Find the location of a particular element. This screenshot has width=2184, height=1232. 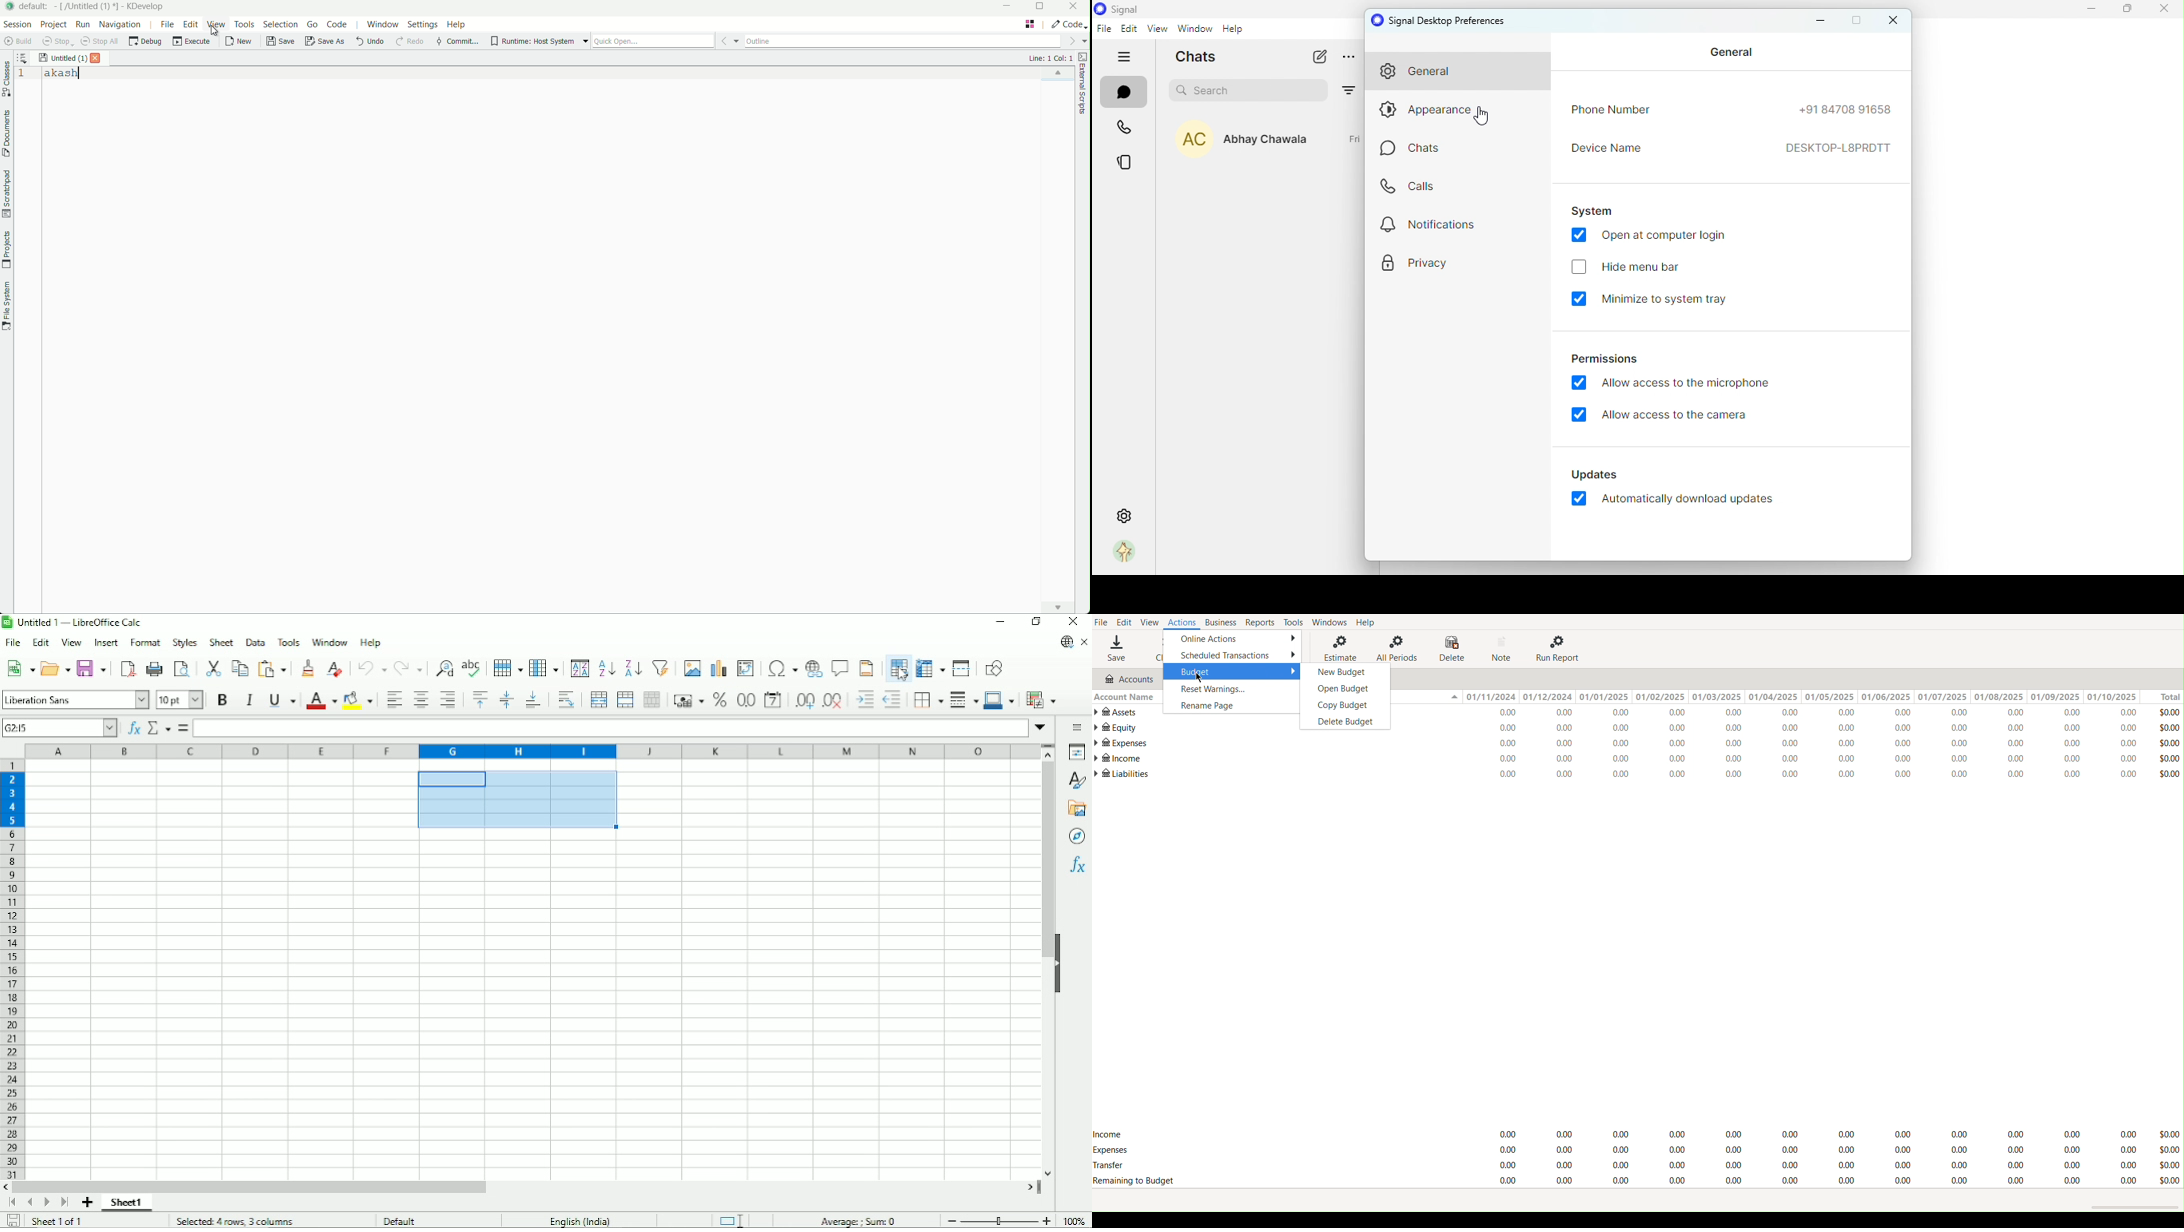

Increase indent is located at coordinates (863, 701).